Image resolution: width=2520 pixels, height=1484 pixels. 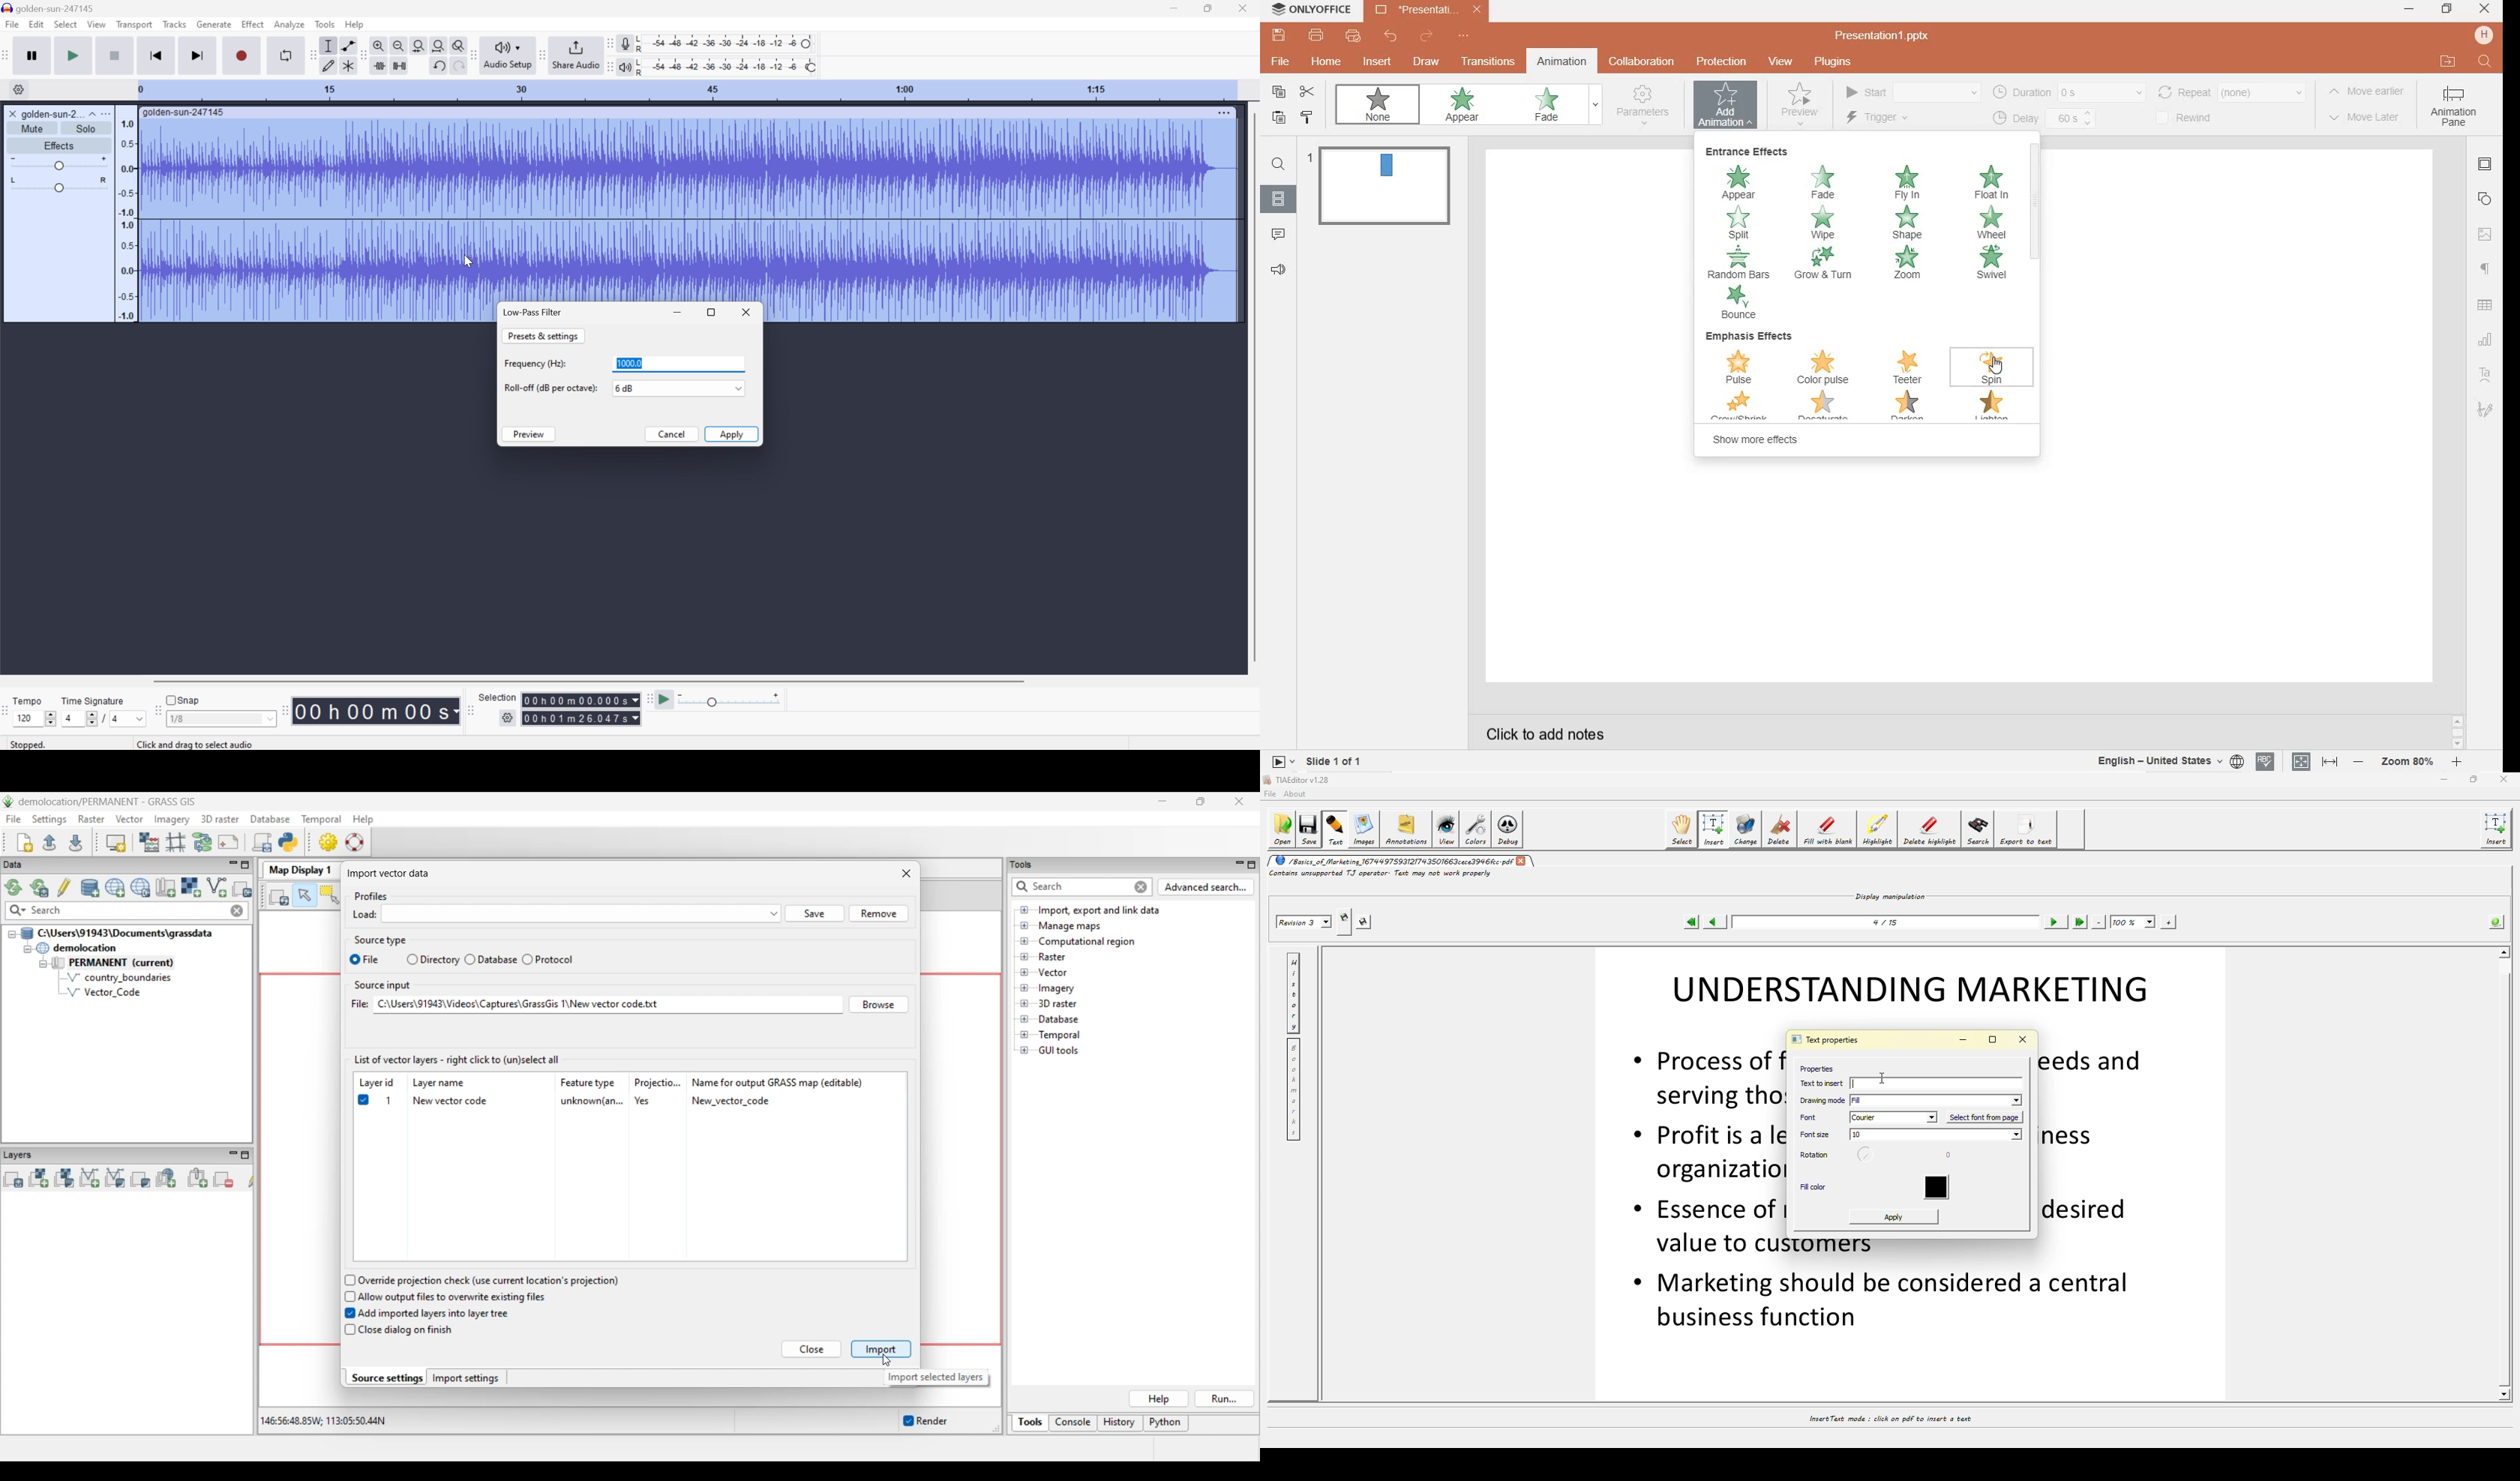 I want to click on Close, so click(x=1243, y=7).